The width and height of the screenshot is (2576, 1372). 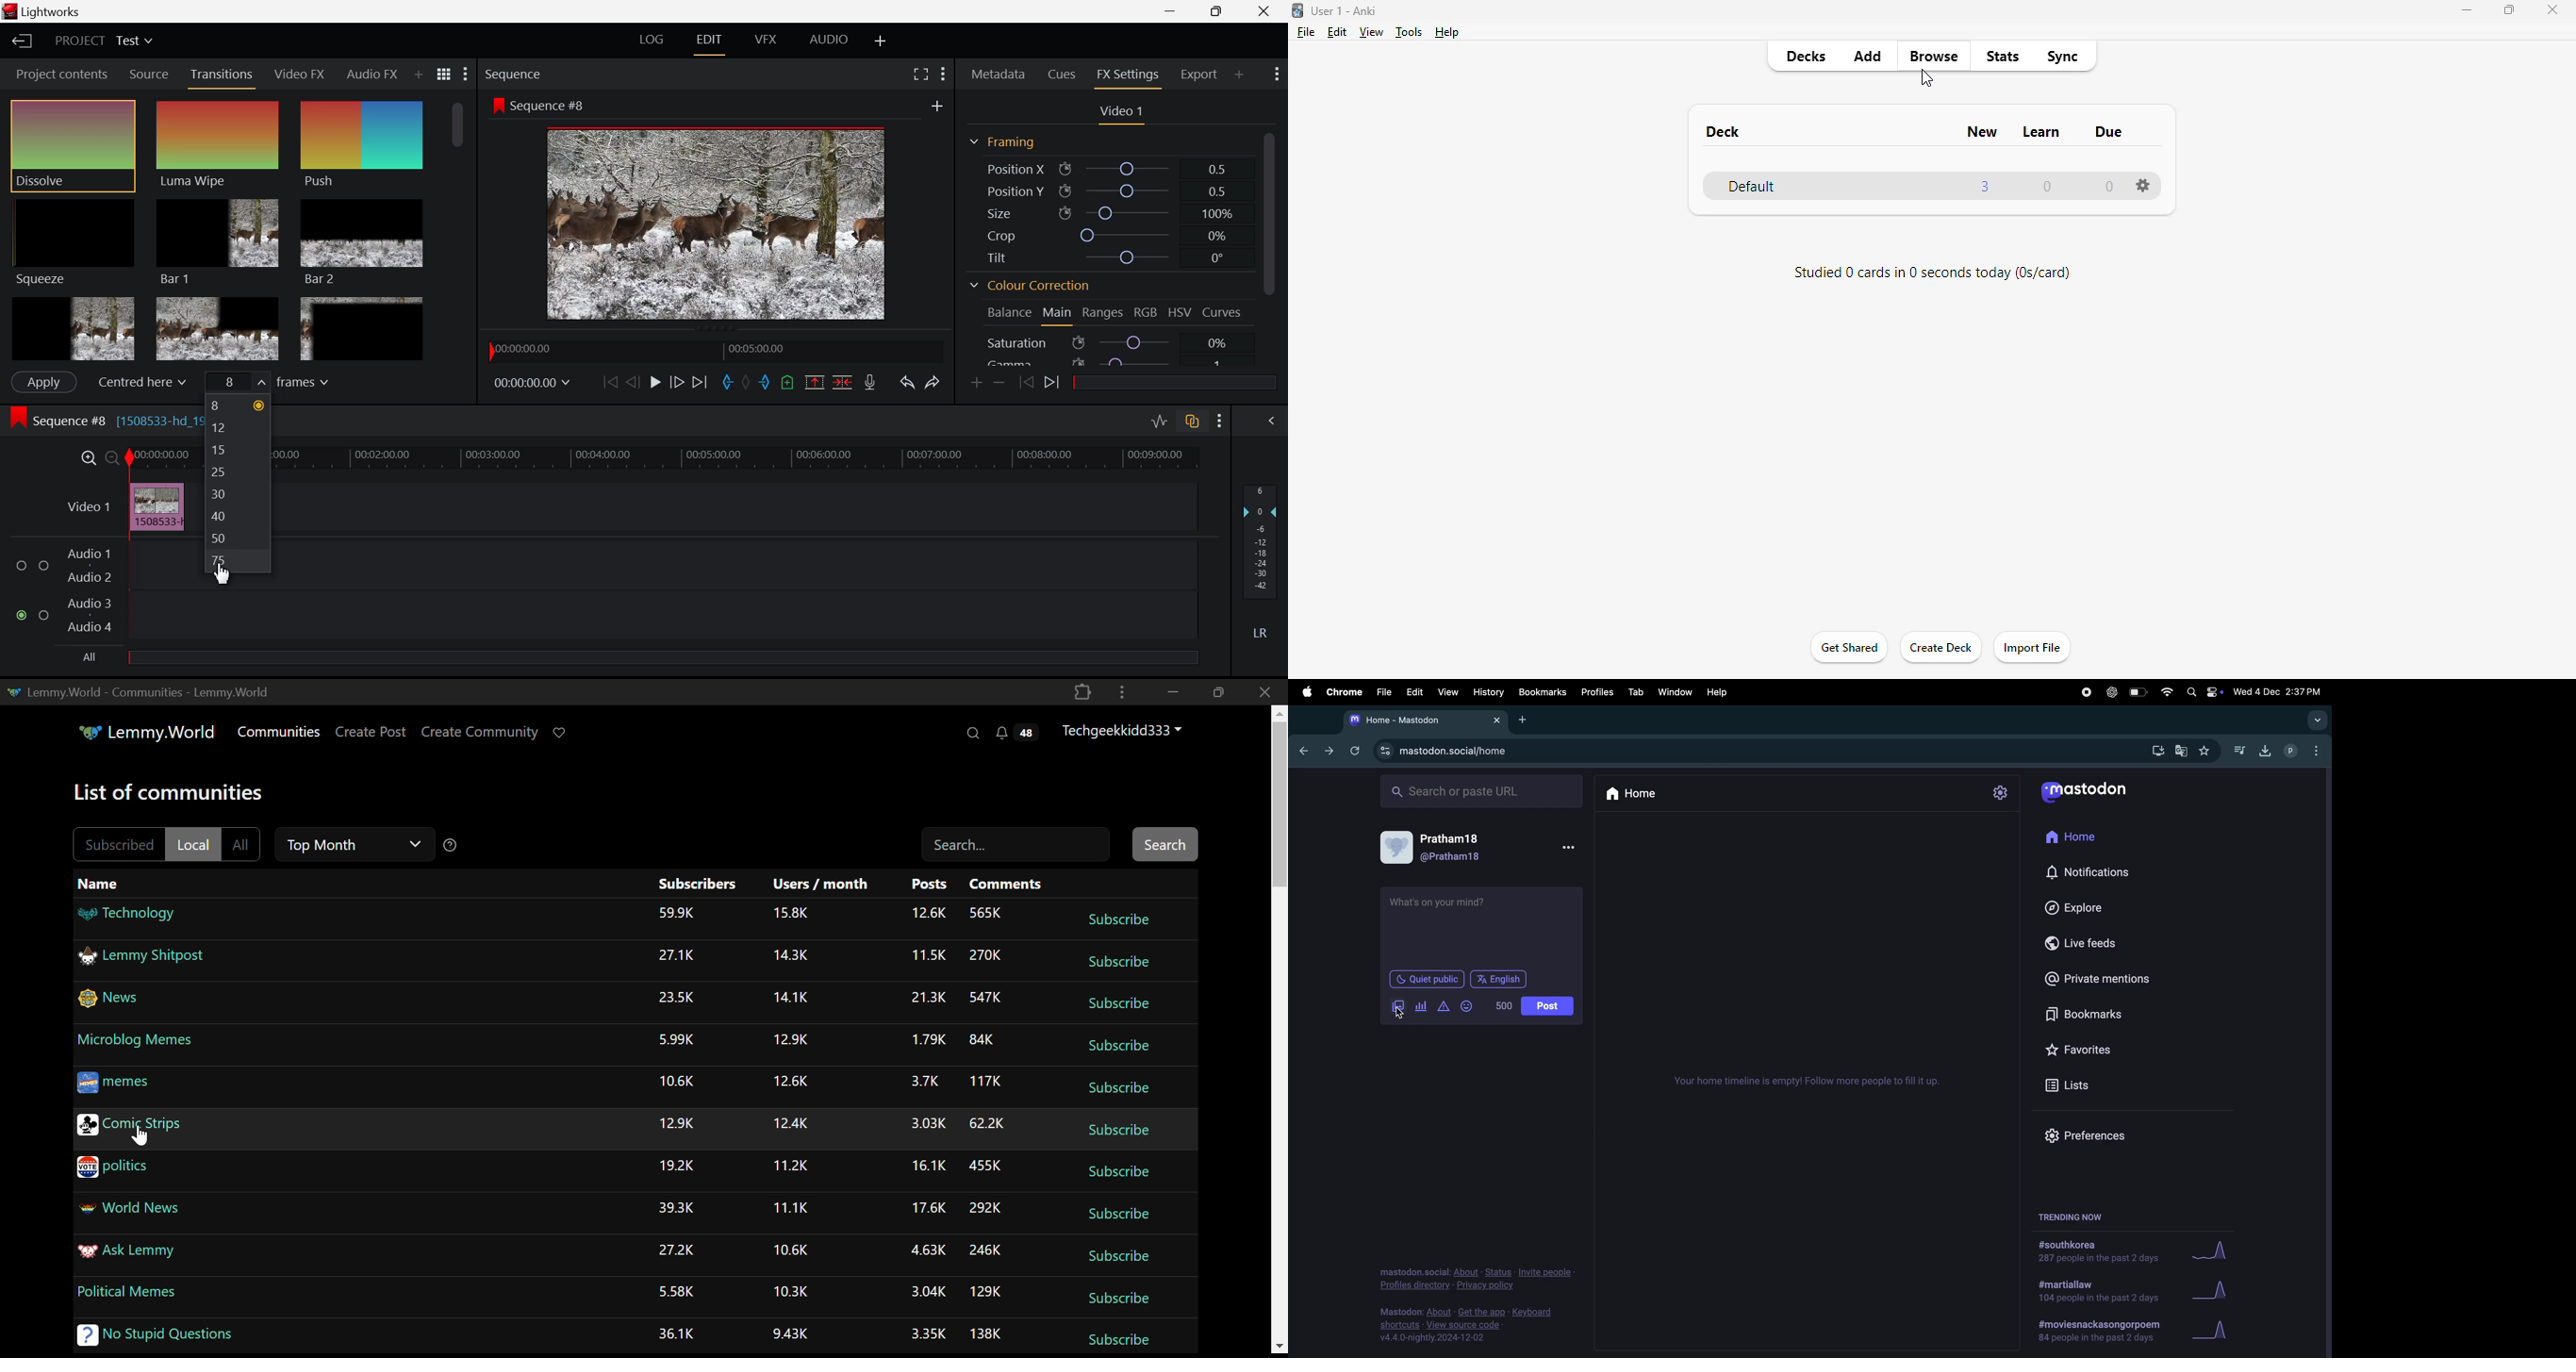 I want to click on Home, so click(x=1633, y=793).